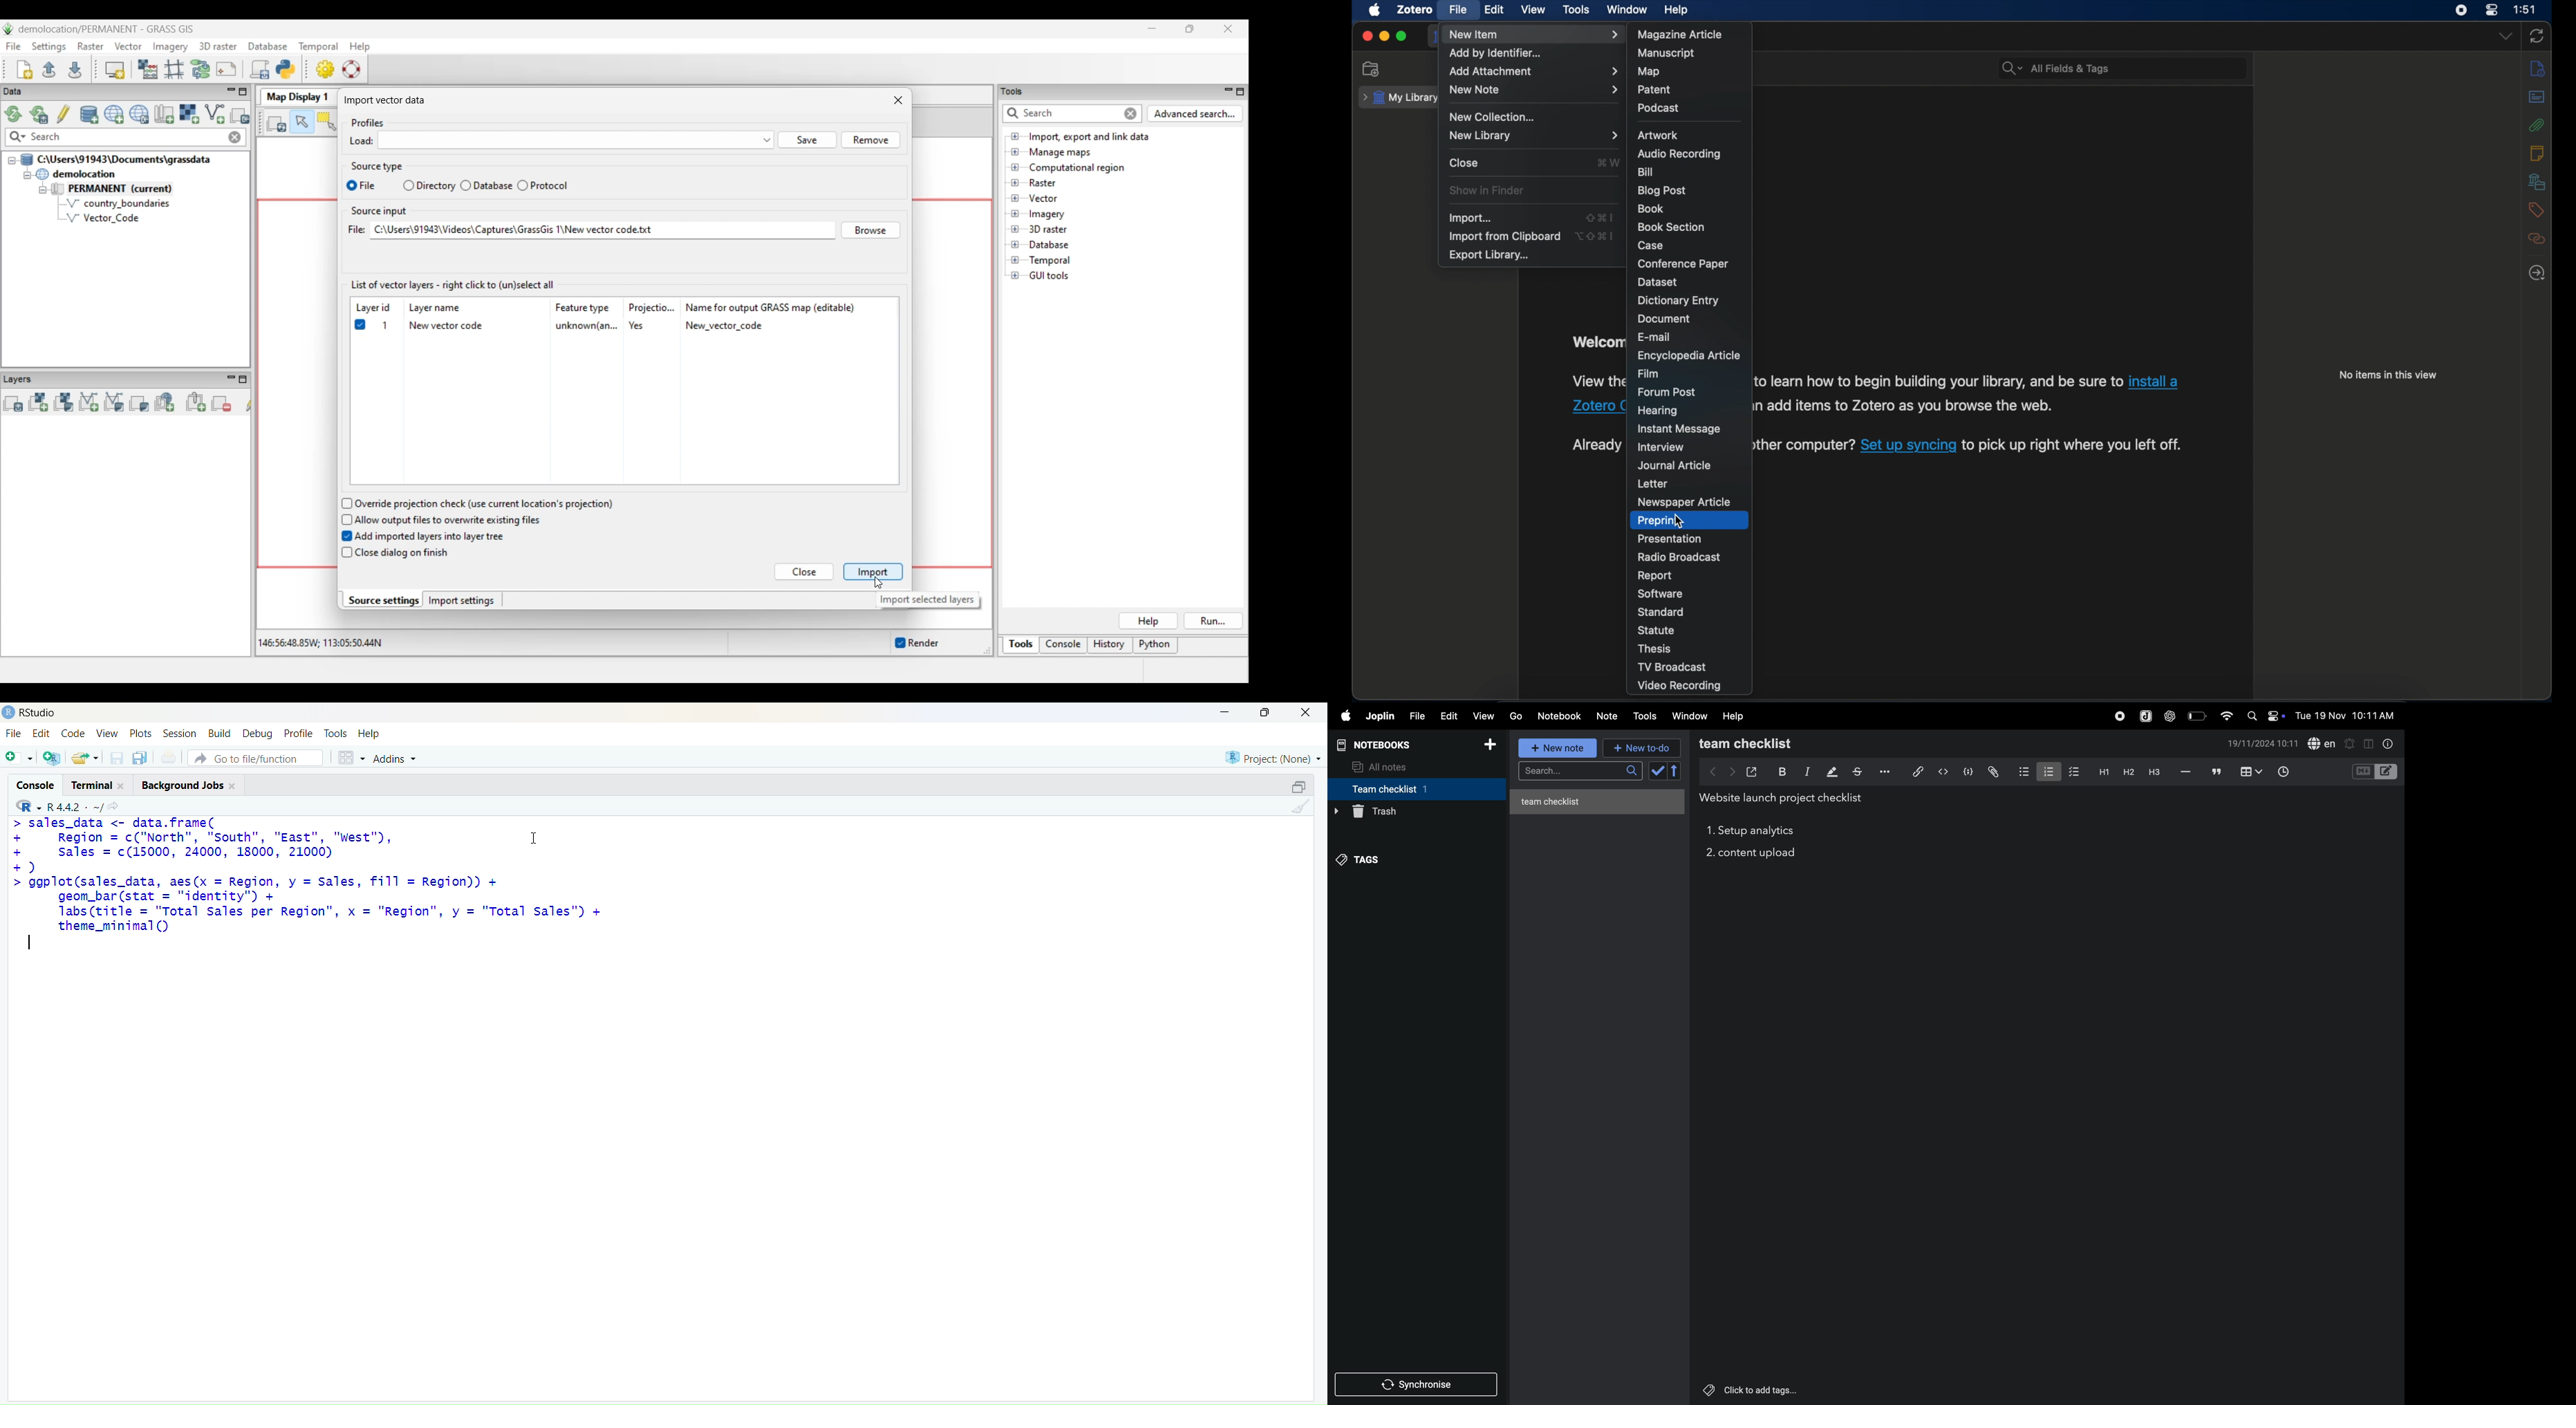 This screenshot has width=2576, height=1428. Describe the element at coordinates (1646, 716) in the screenshot. I see `tools` at that location.